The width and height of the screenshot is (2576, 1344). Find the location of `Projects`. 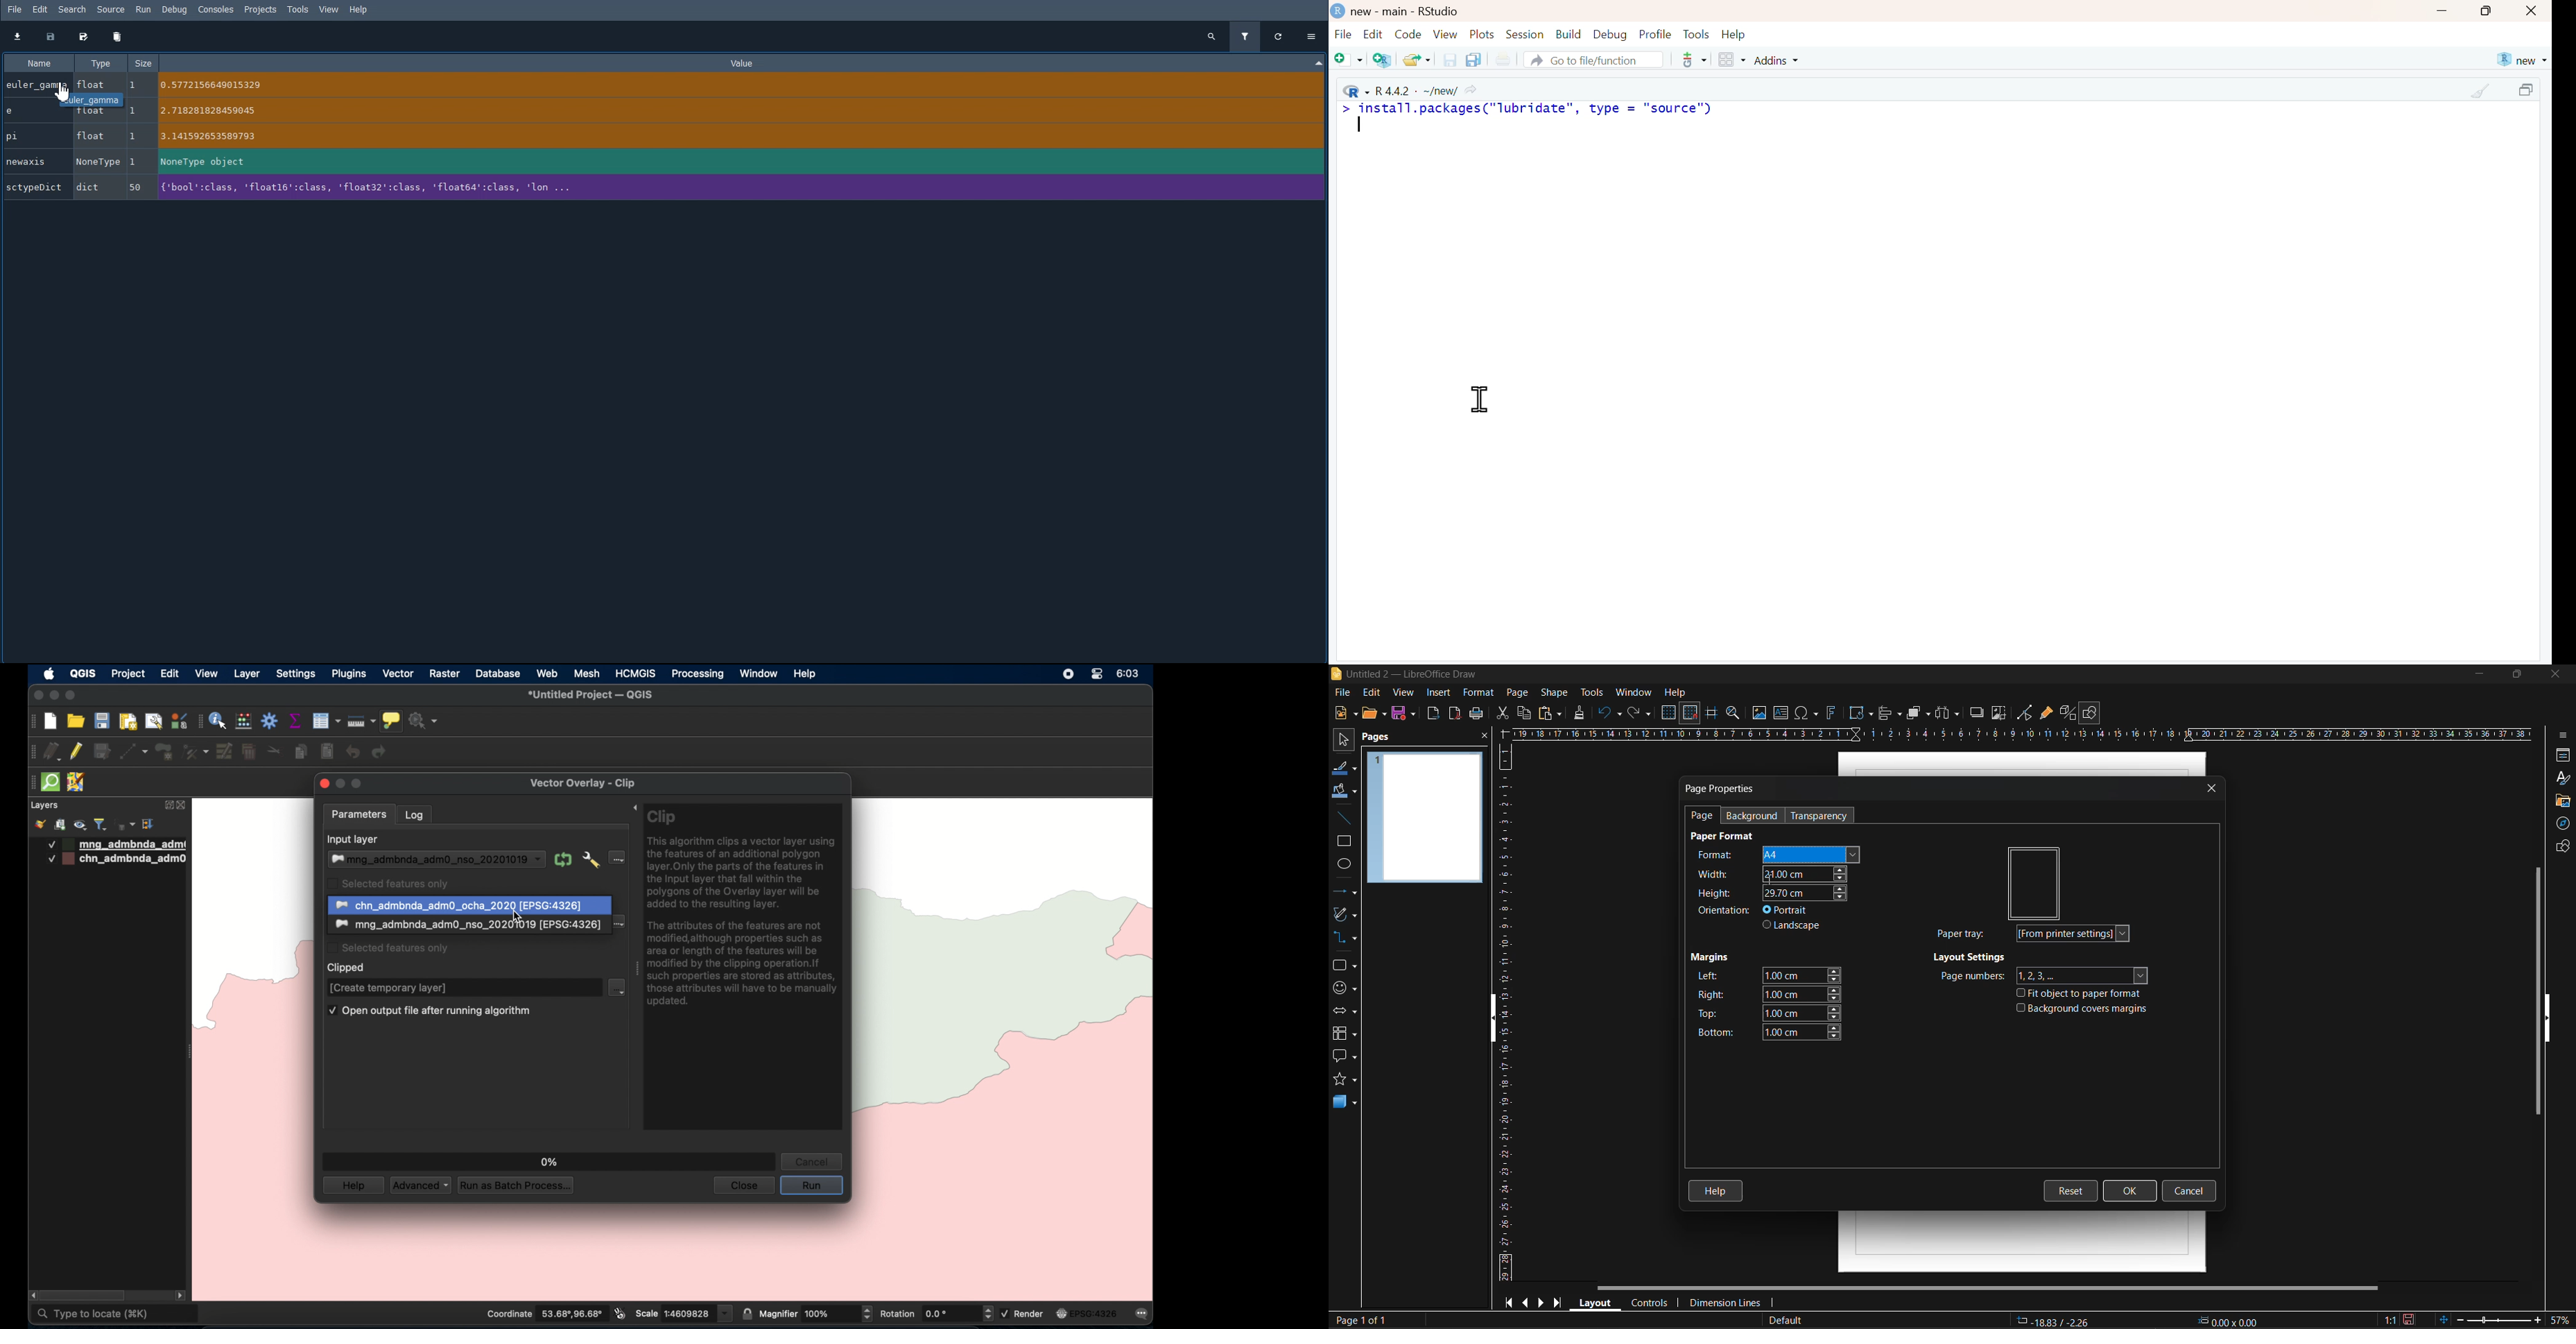

Projects is located at coordinates (259, 10).